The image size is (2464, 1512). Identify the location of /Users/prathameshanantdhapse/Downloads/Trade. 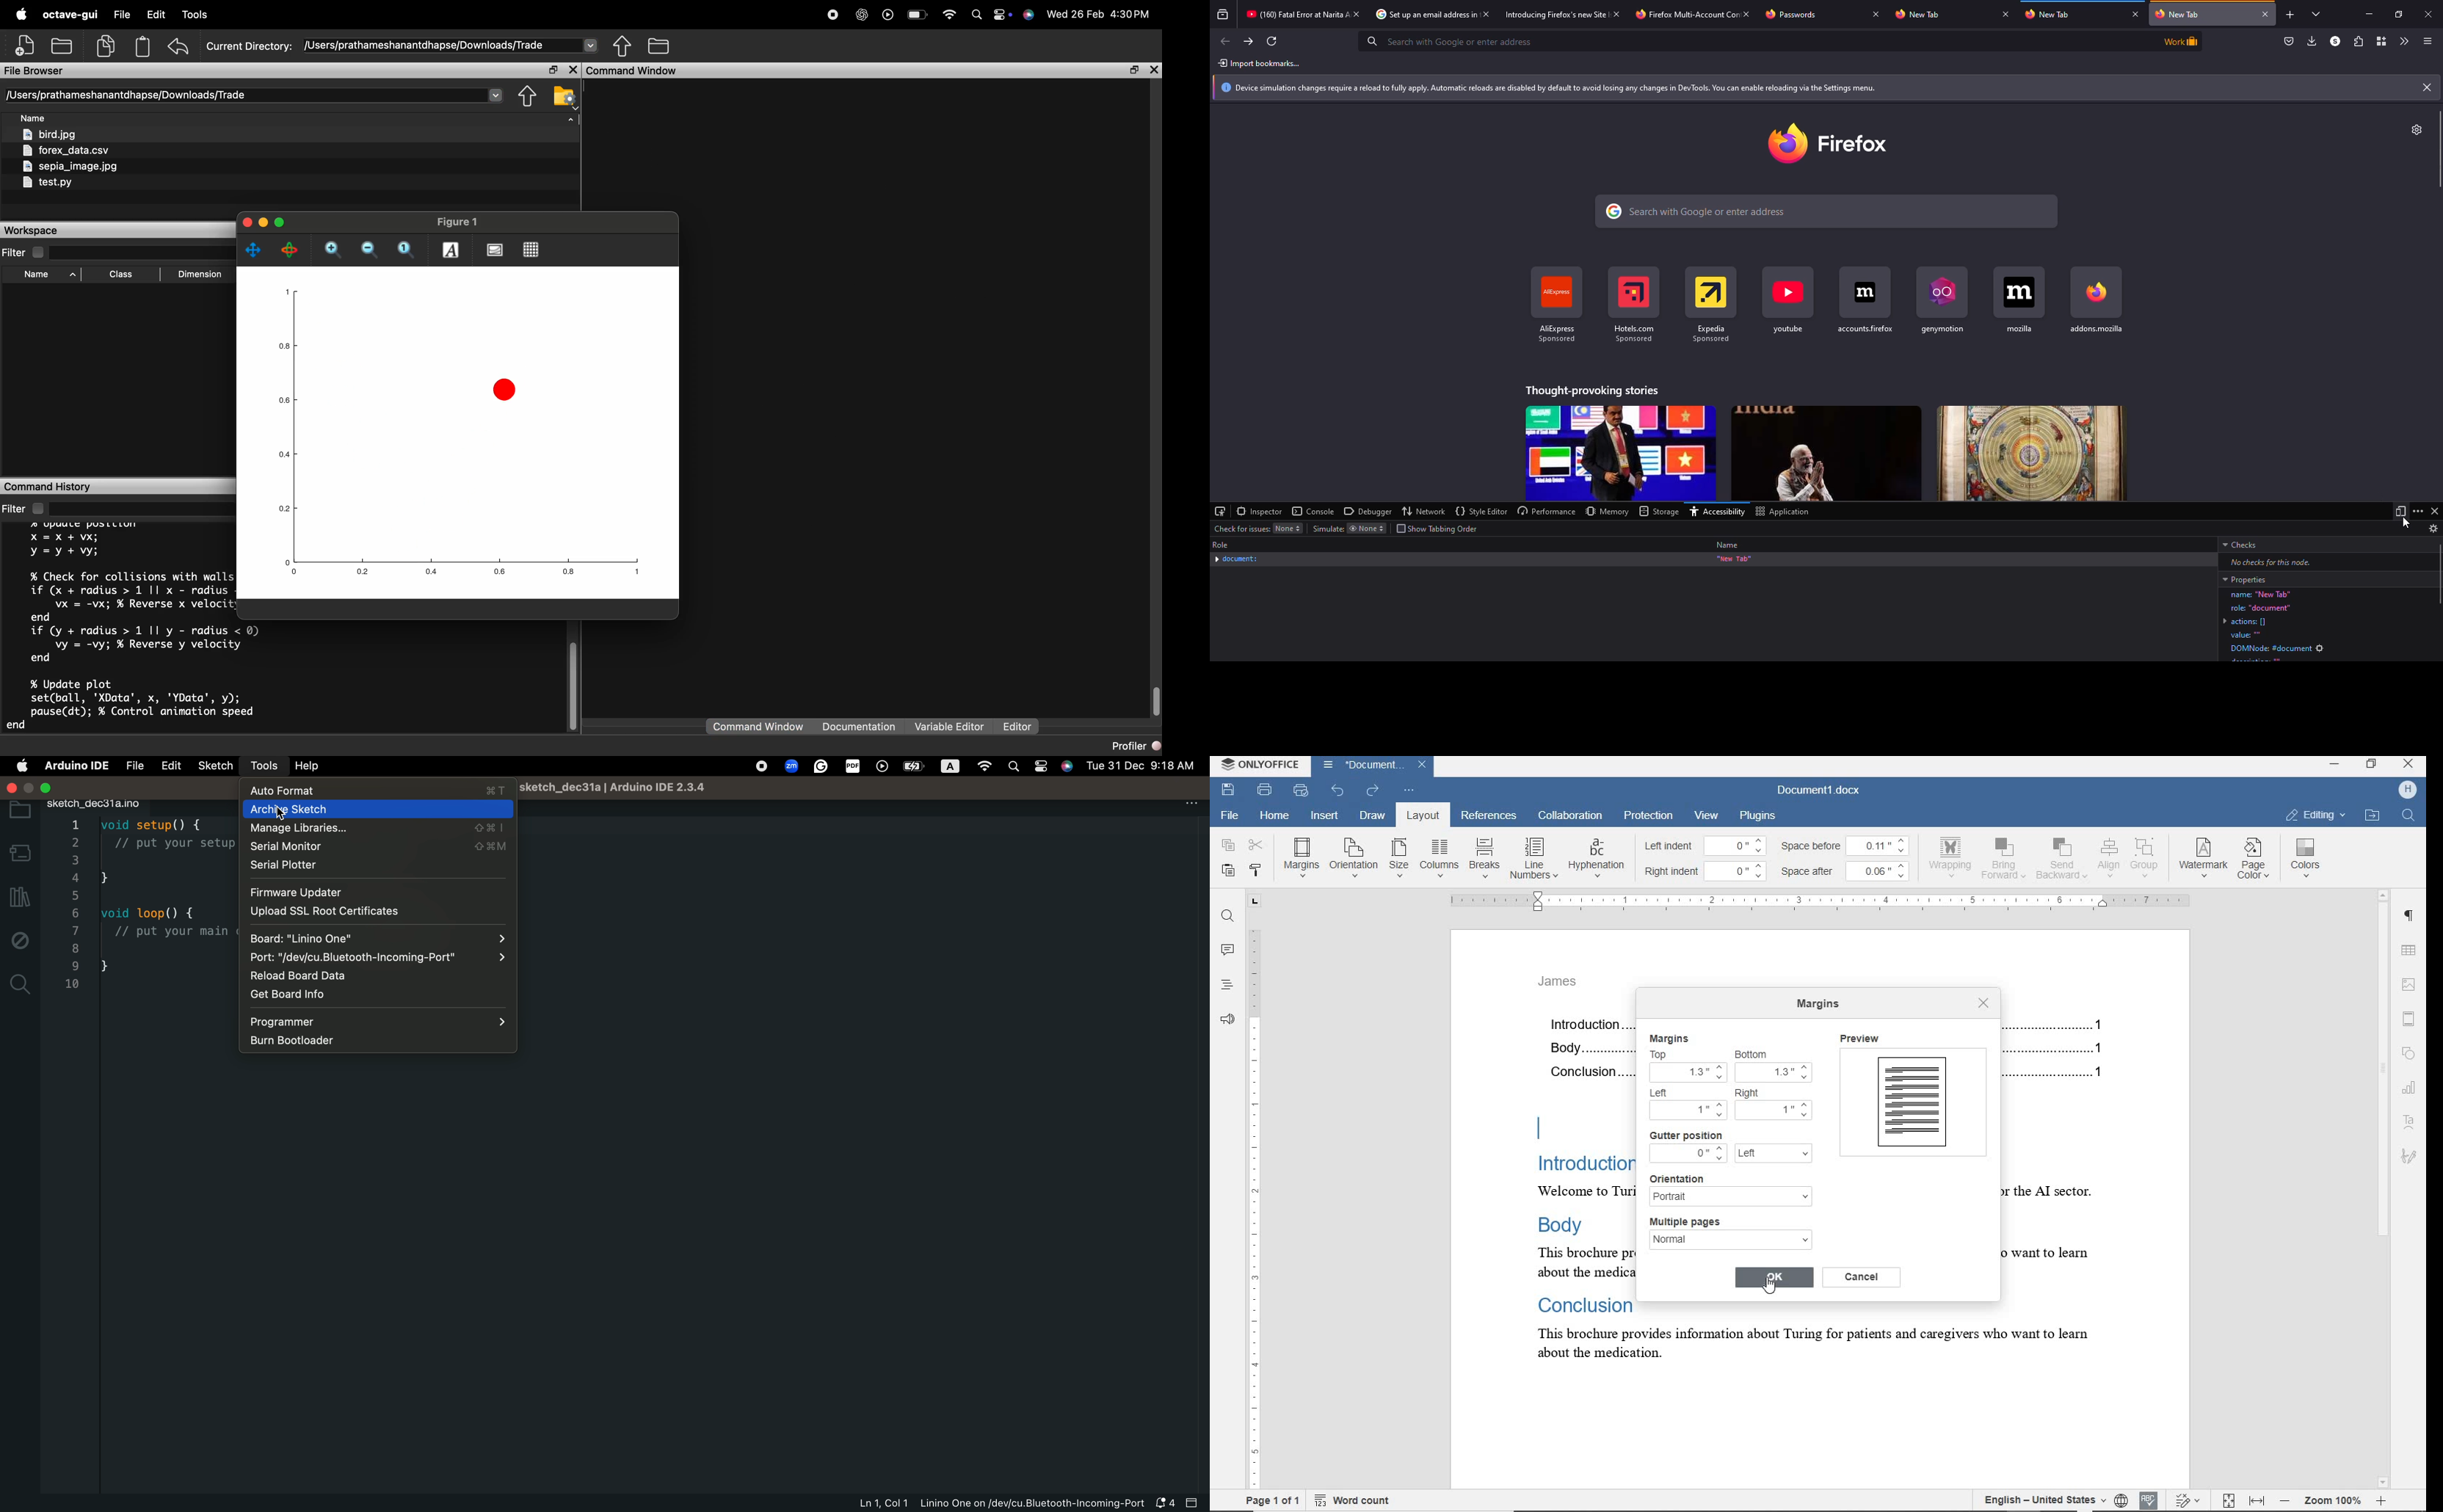
(427, 45).